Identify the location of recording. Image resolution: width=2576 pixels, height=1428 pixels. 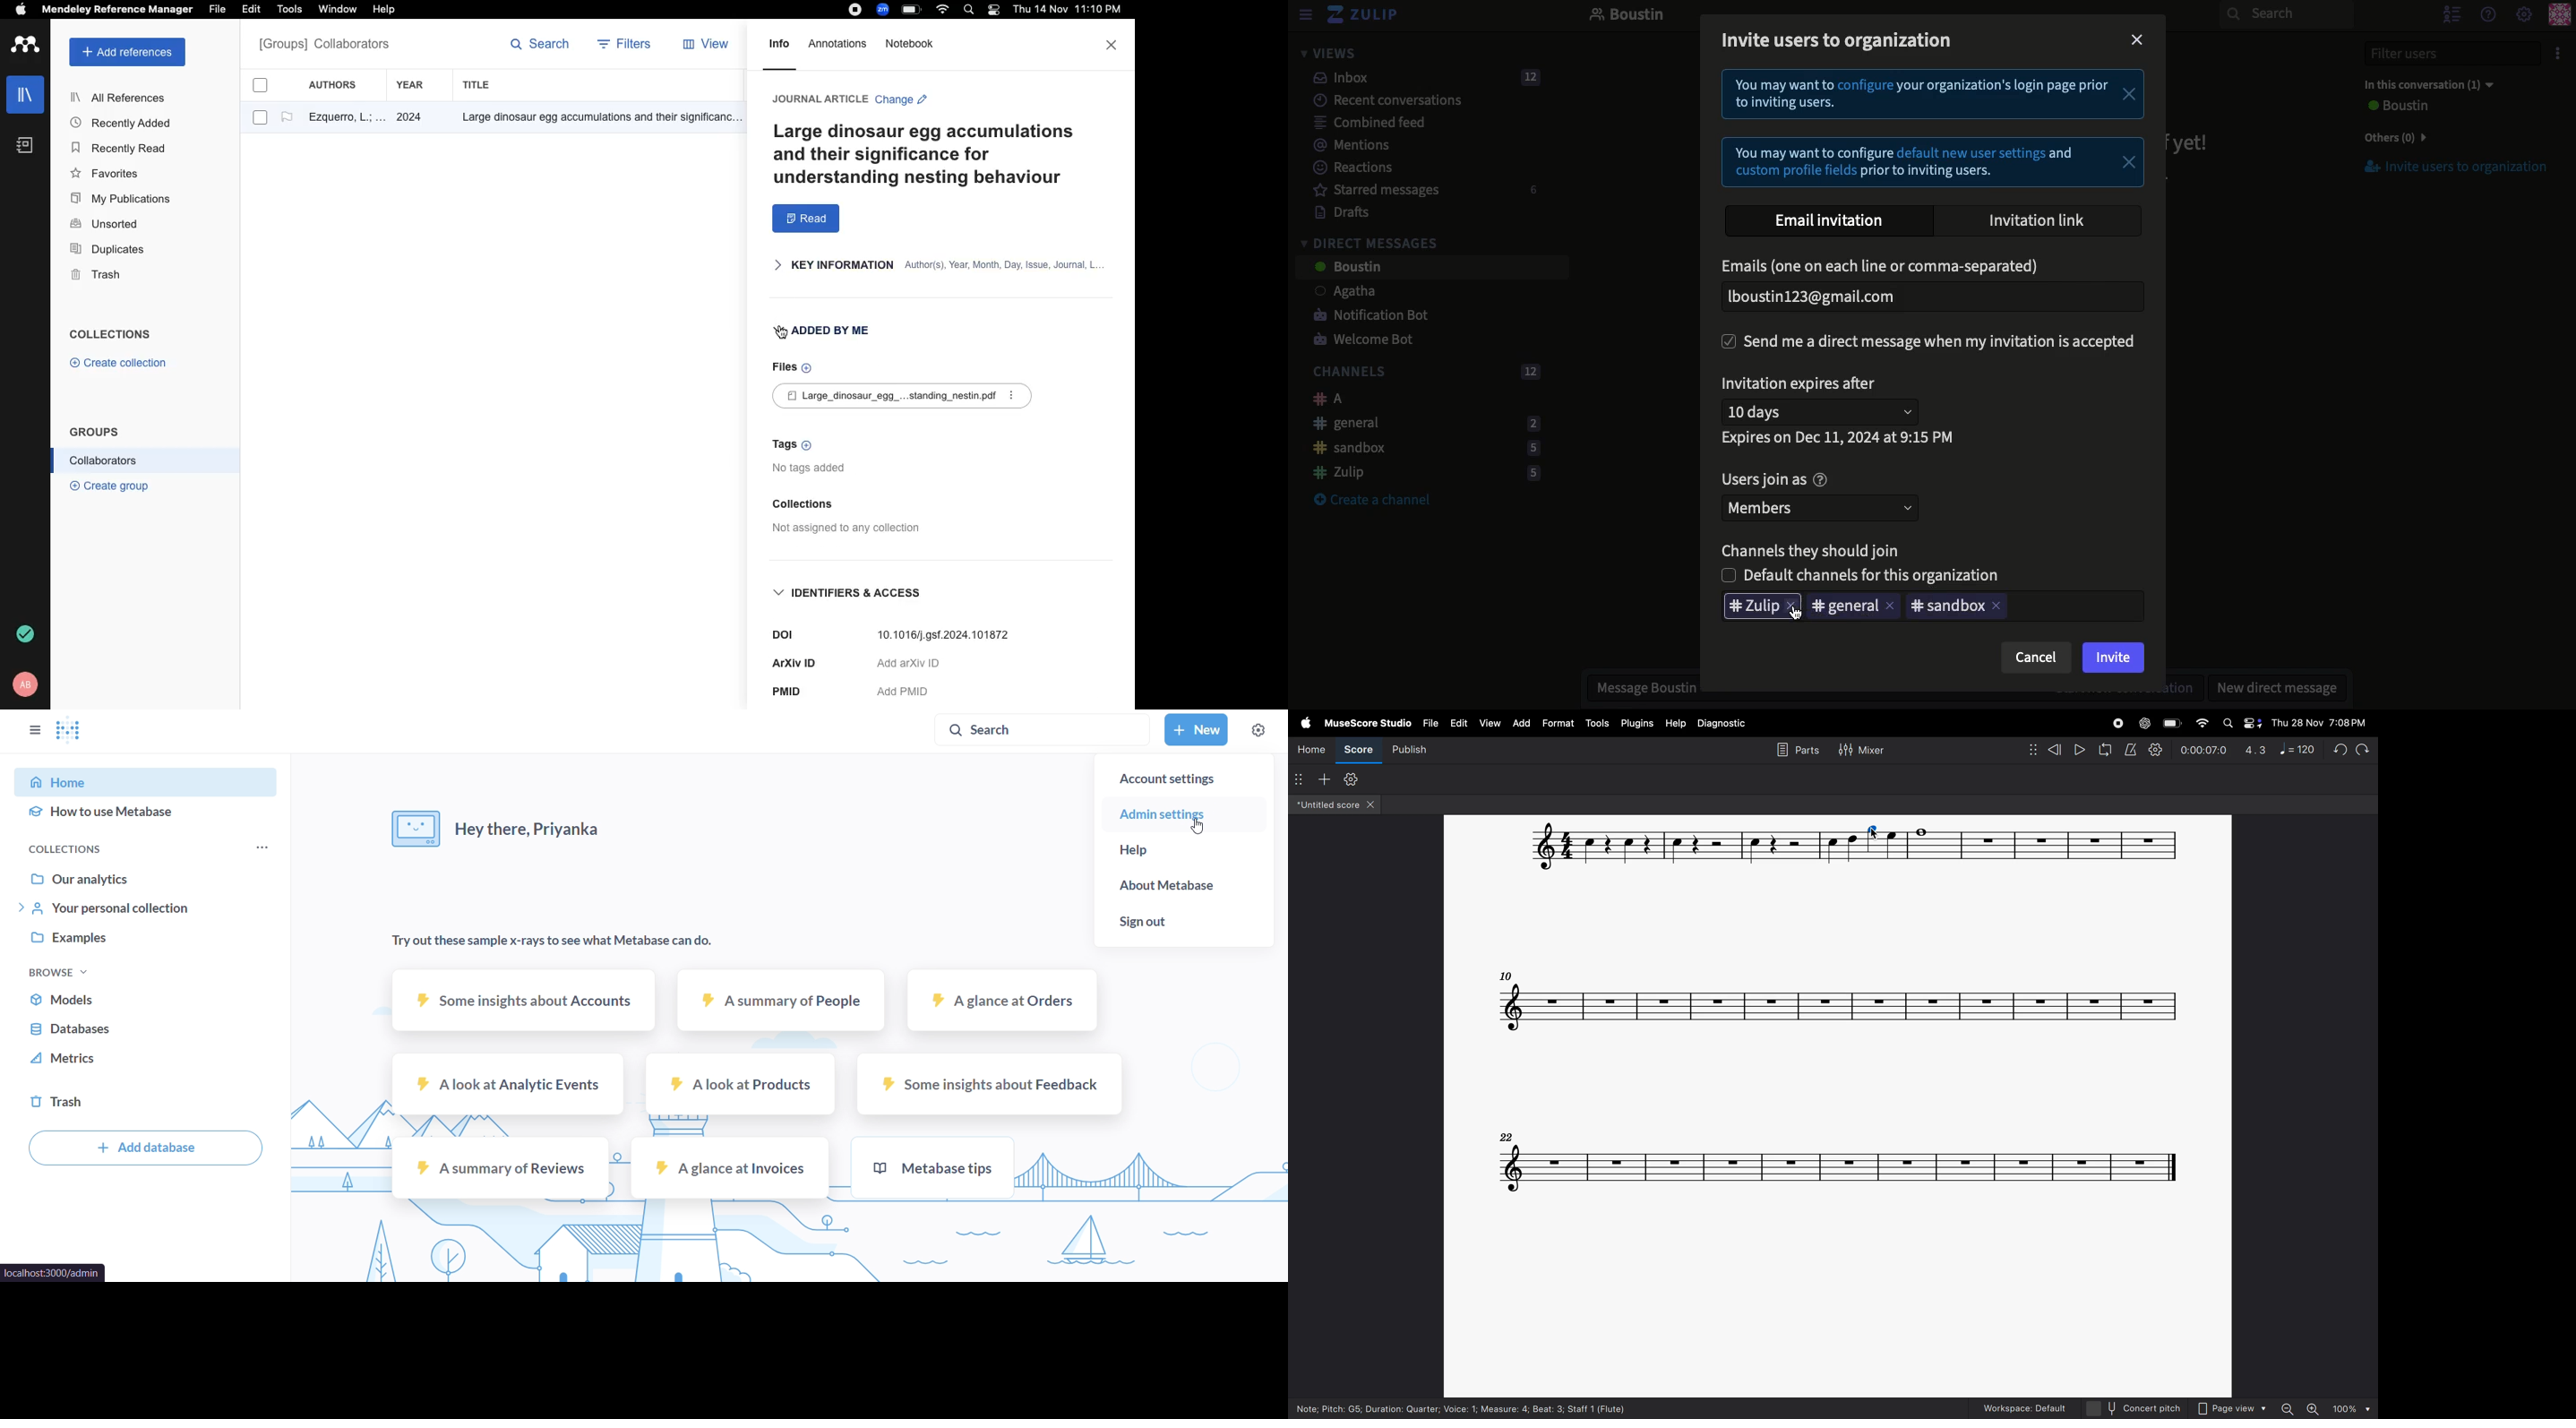
(853, 10).